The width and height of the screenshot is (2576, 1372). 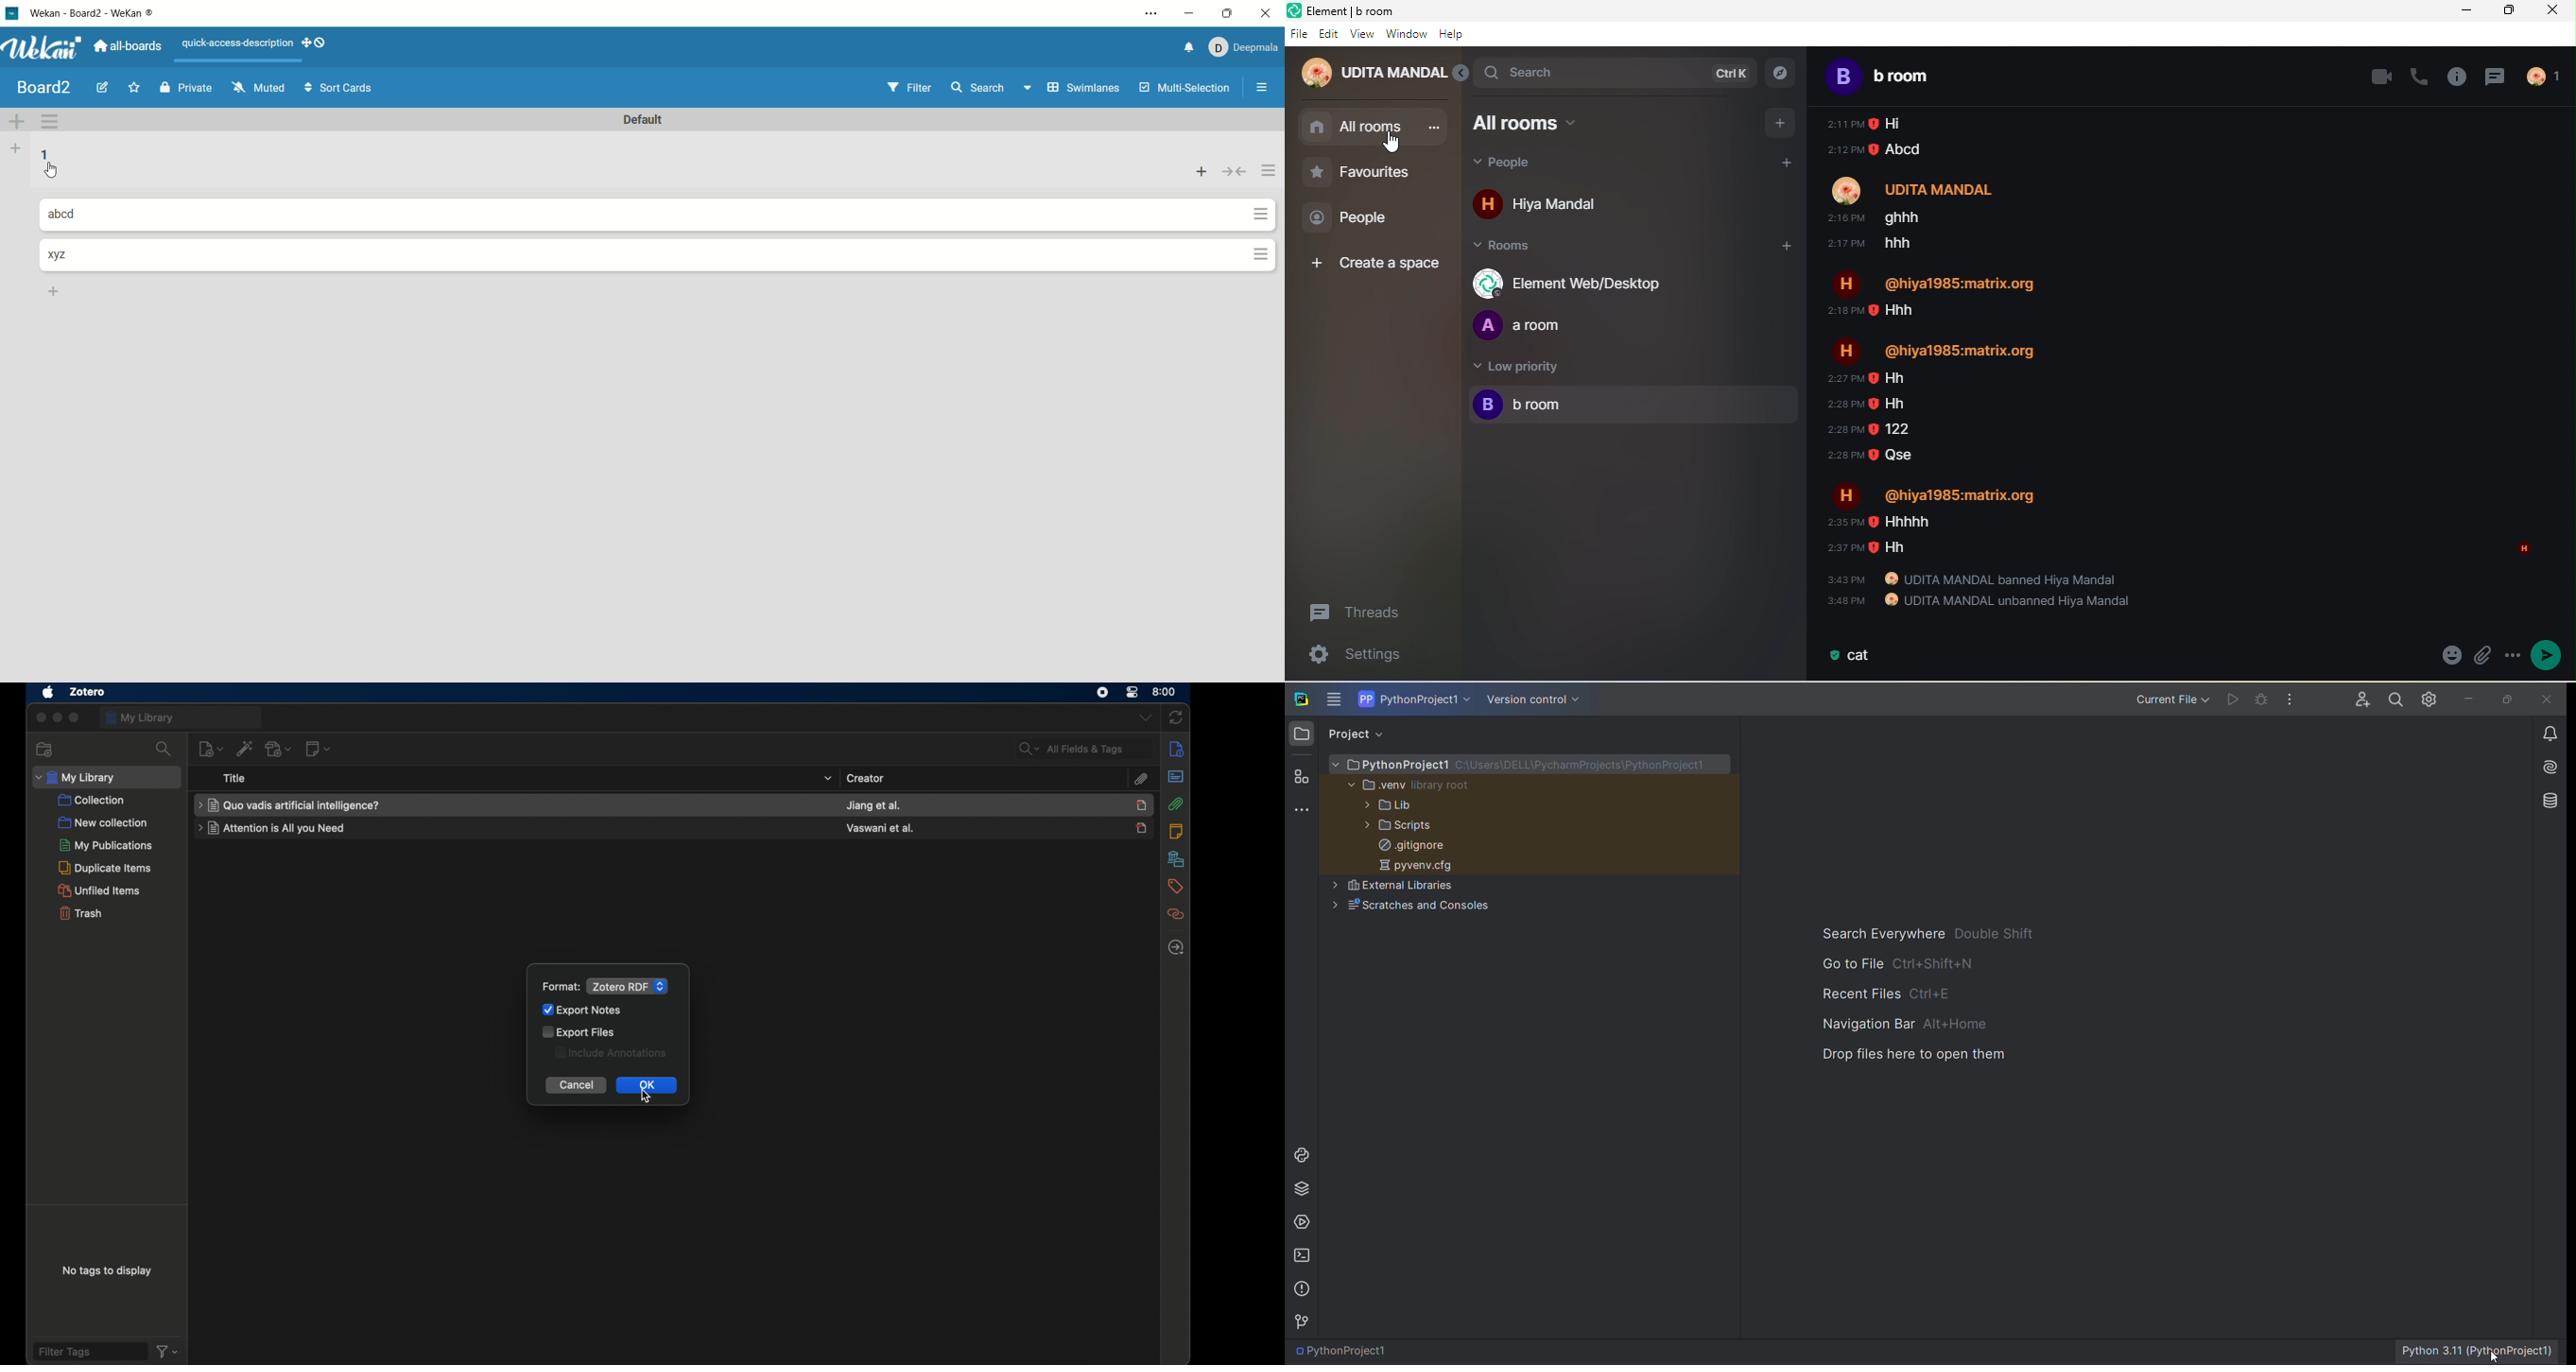 What do you see at coordinates (40, 718) in the screenshot?
I see `close` at bounding box center [40, 718].